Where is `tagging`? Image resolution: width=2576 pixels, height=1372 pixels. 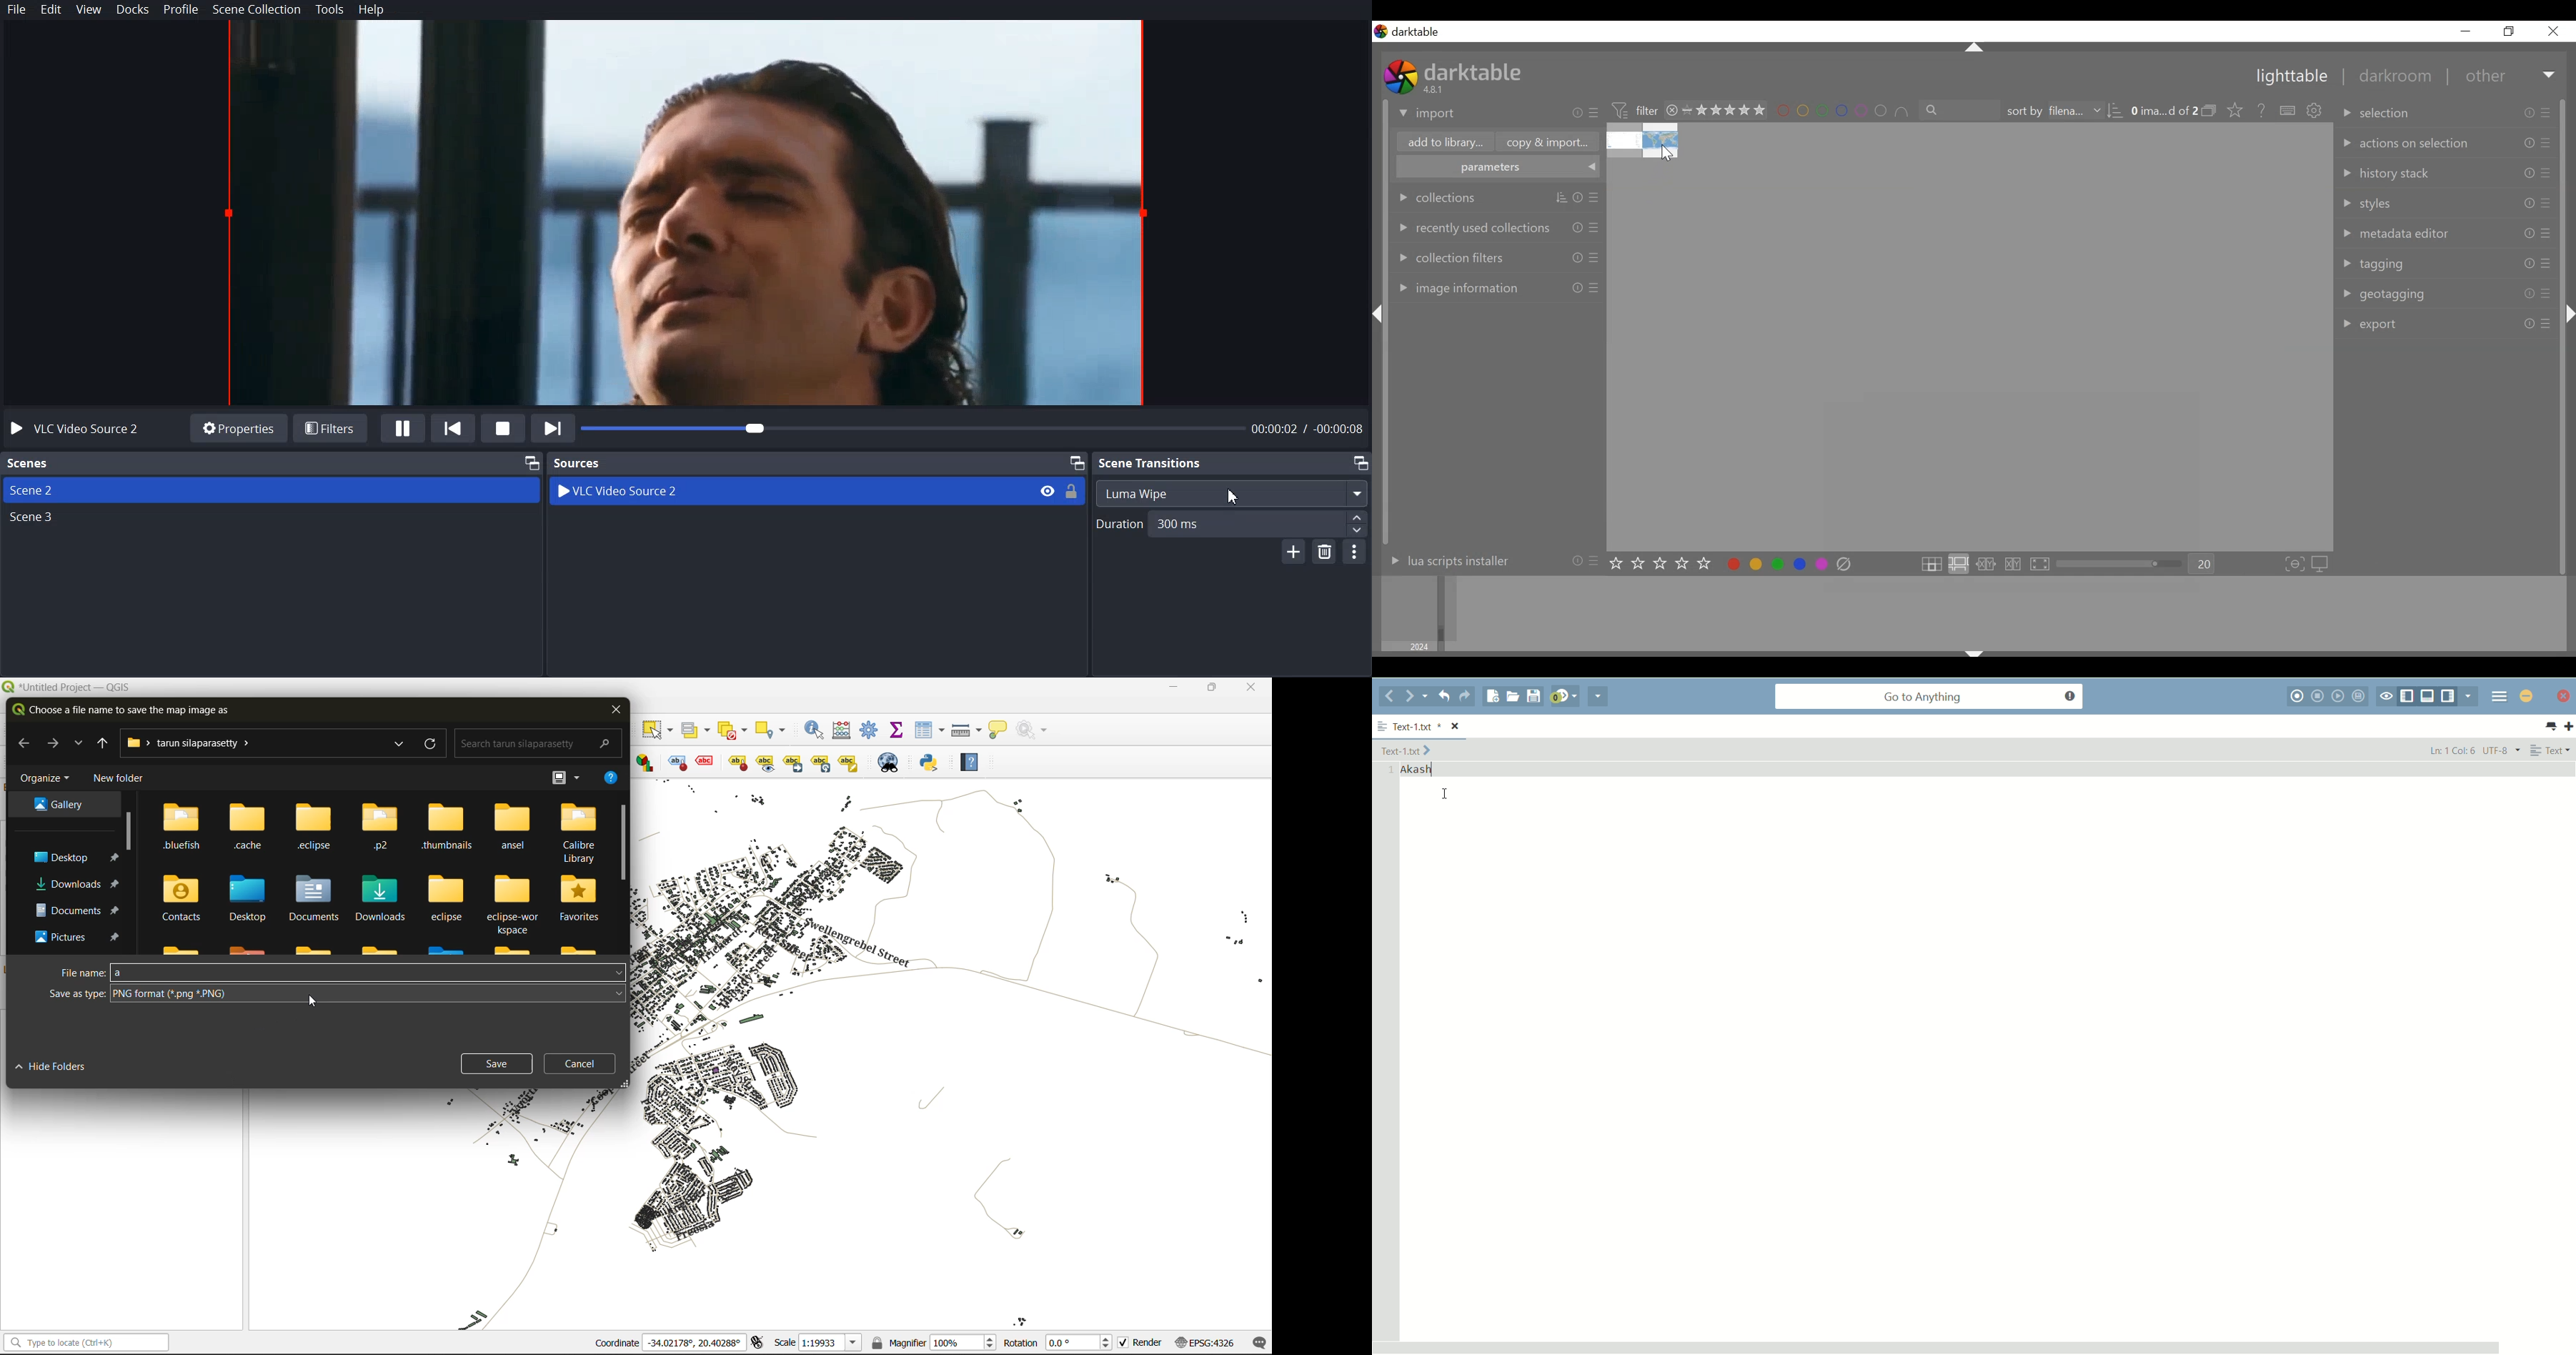 tagging is located at coordinates (2412, 264).